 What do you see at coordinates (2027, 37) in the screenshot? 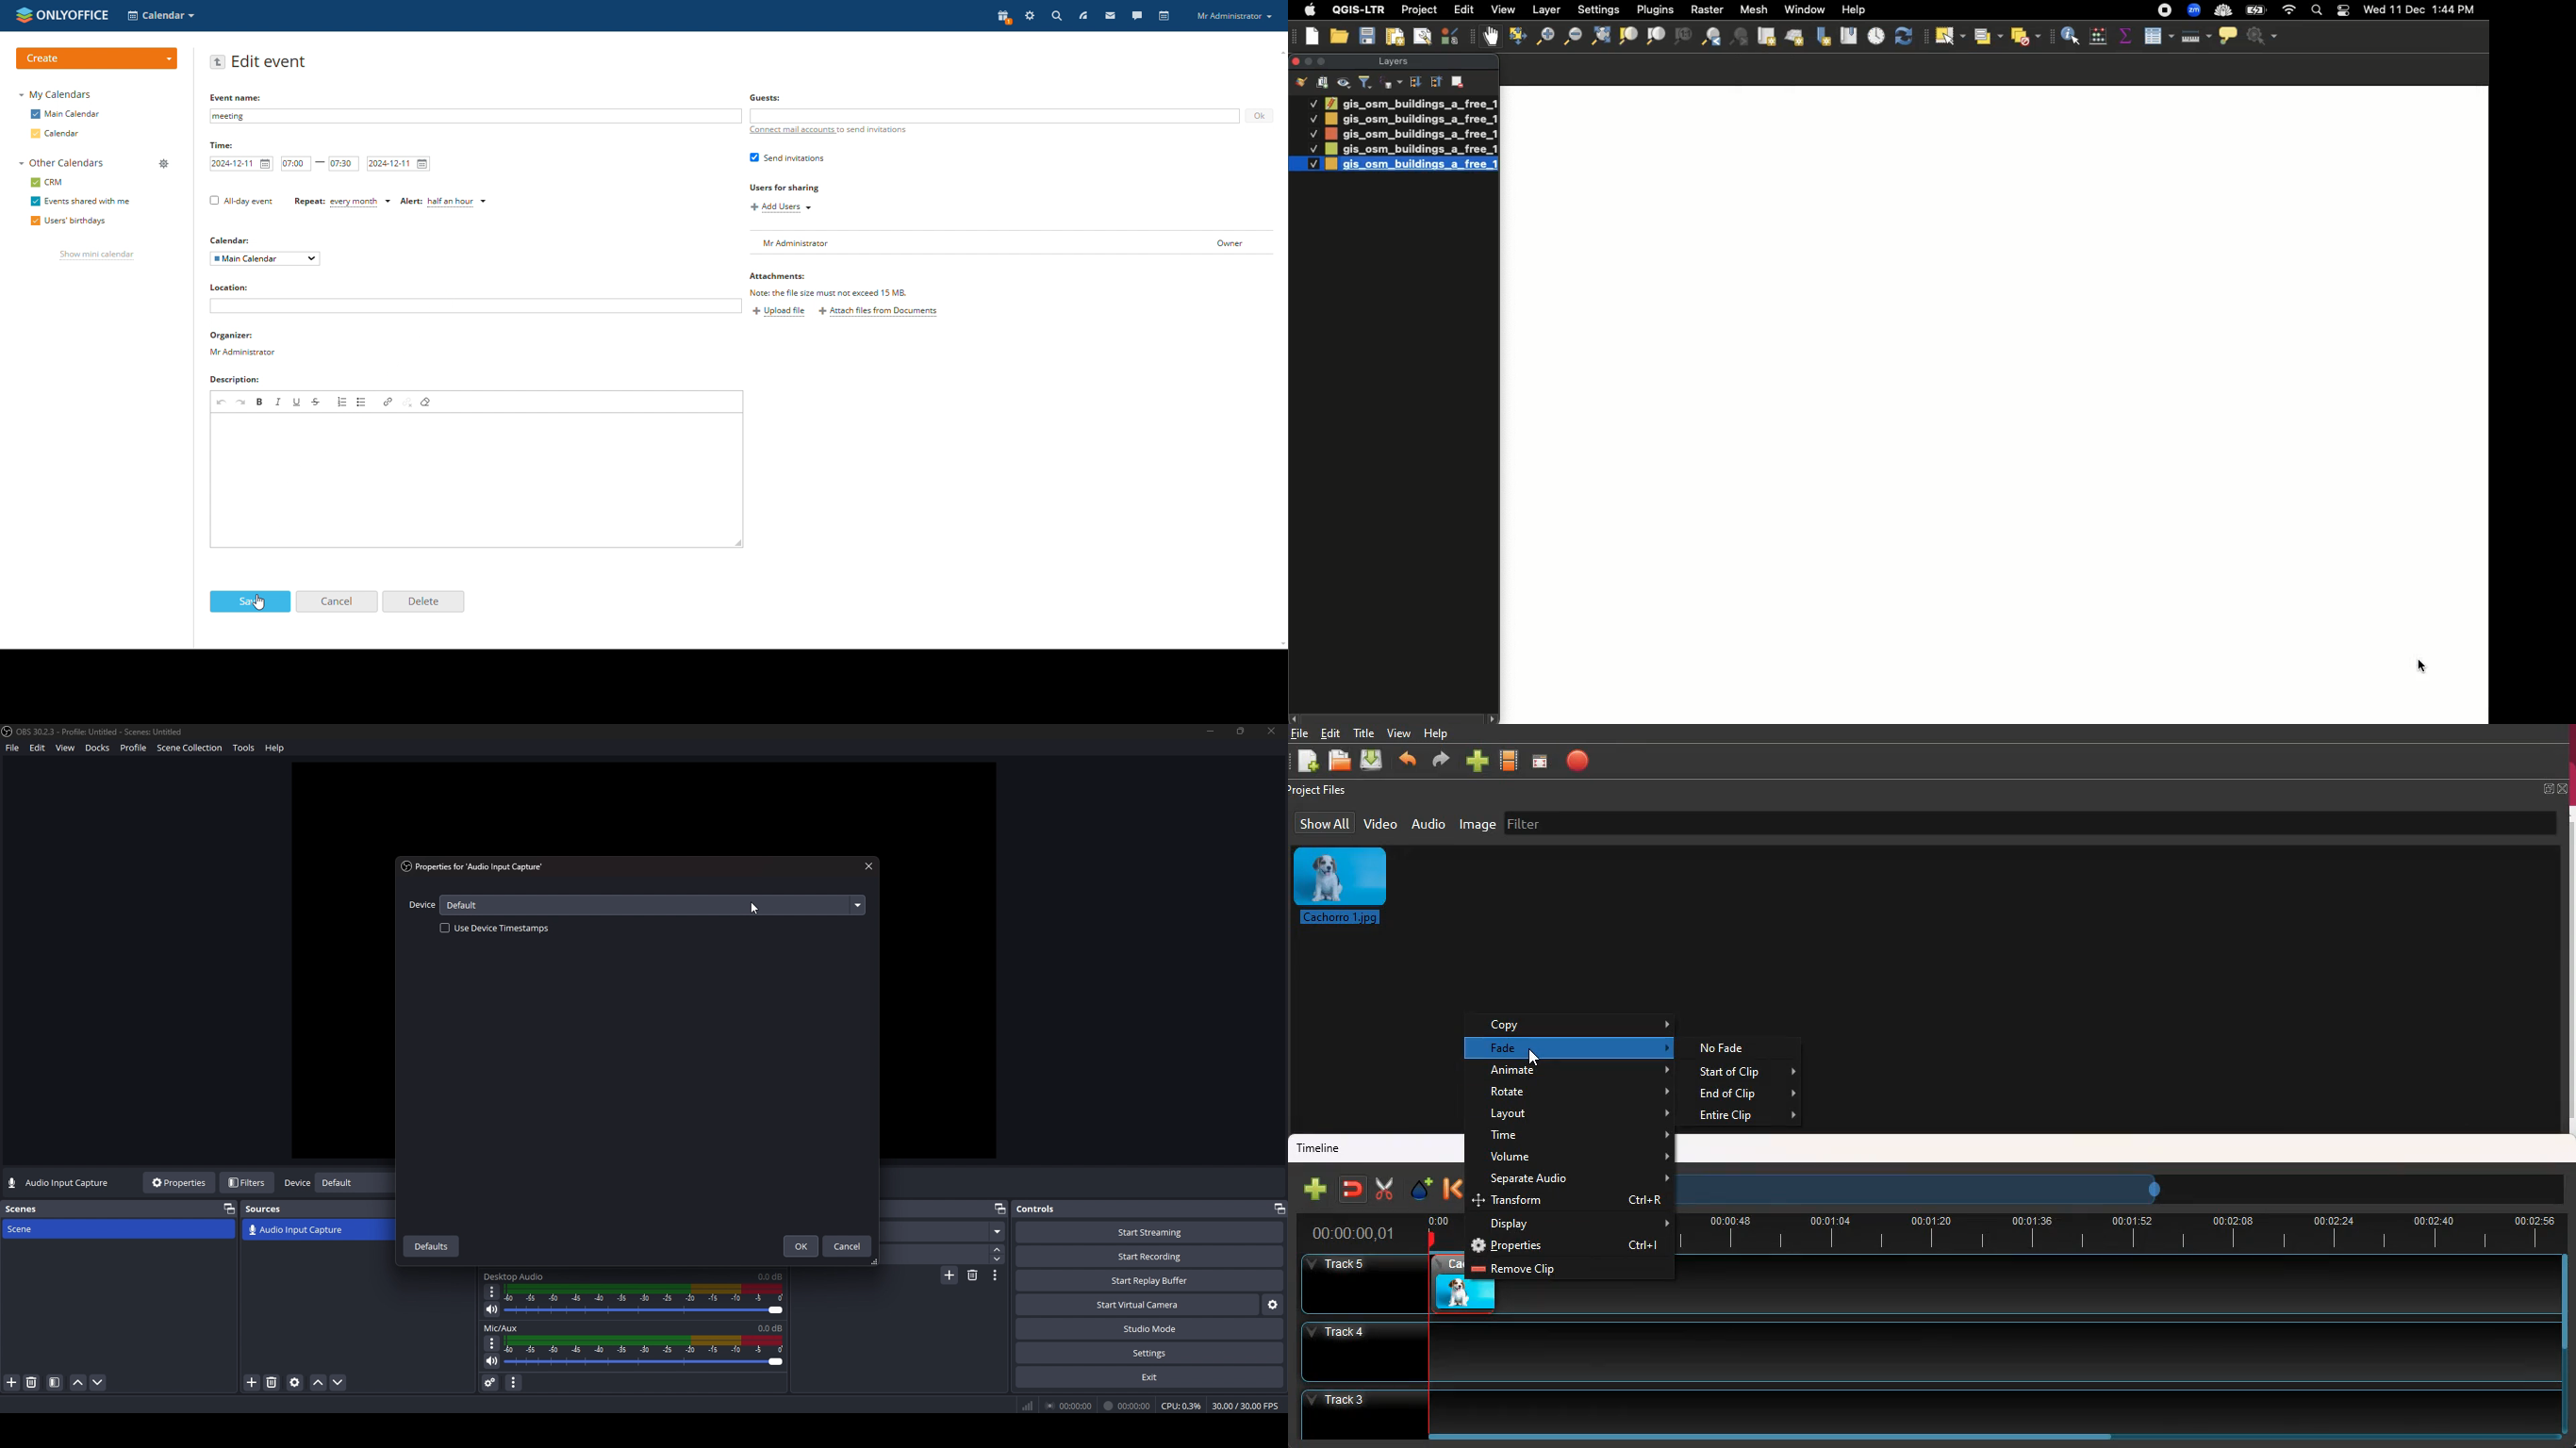
I see `Deselect features from all layers` at bounding box center [2027, 37].